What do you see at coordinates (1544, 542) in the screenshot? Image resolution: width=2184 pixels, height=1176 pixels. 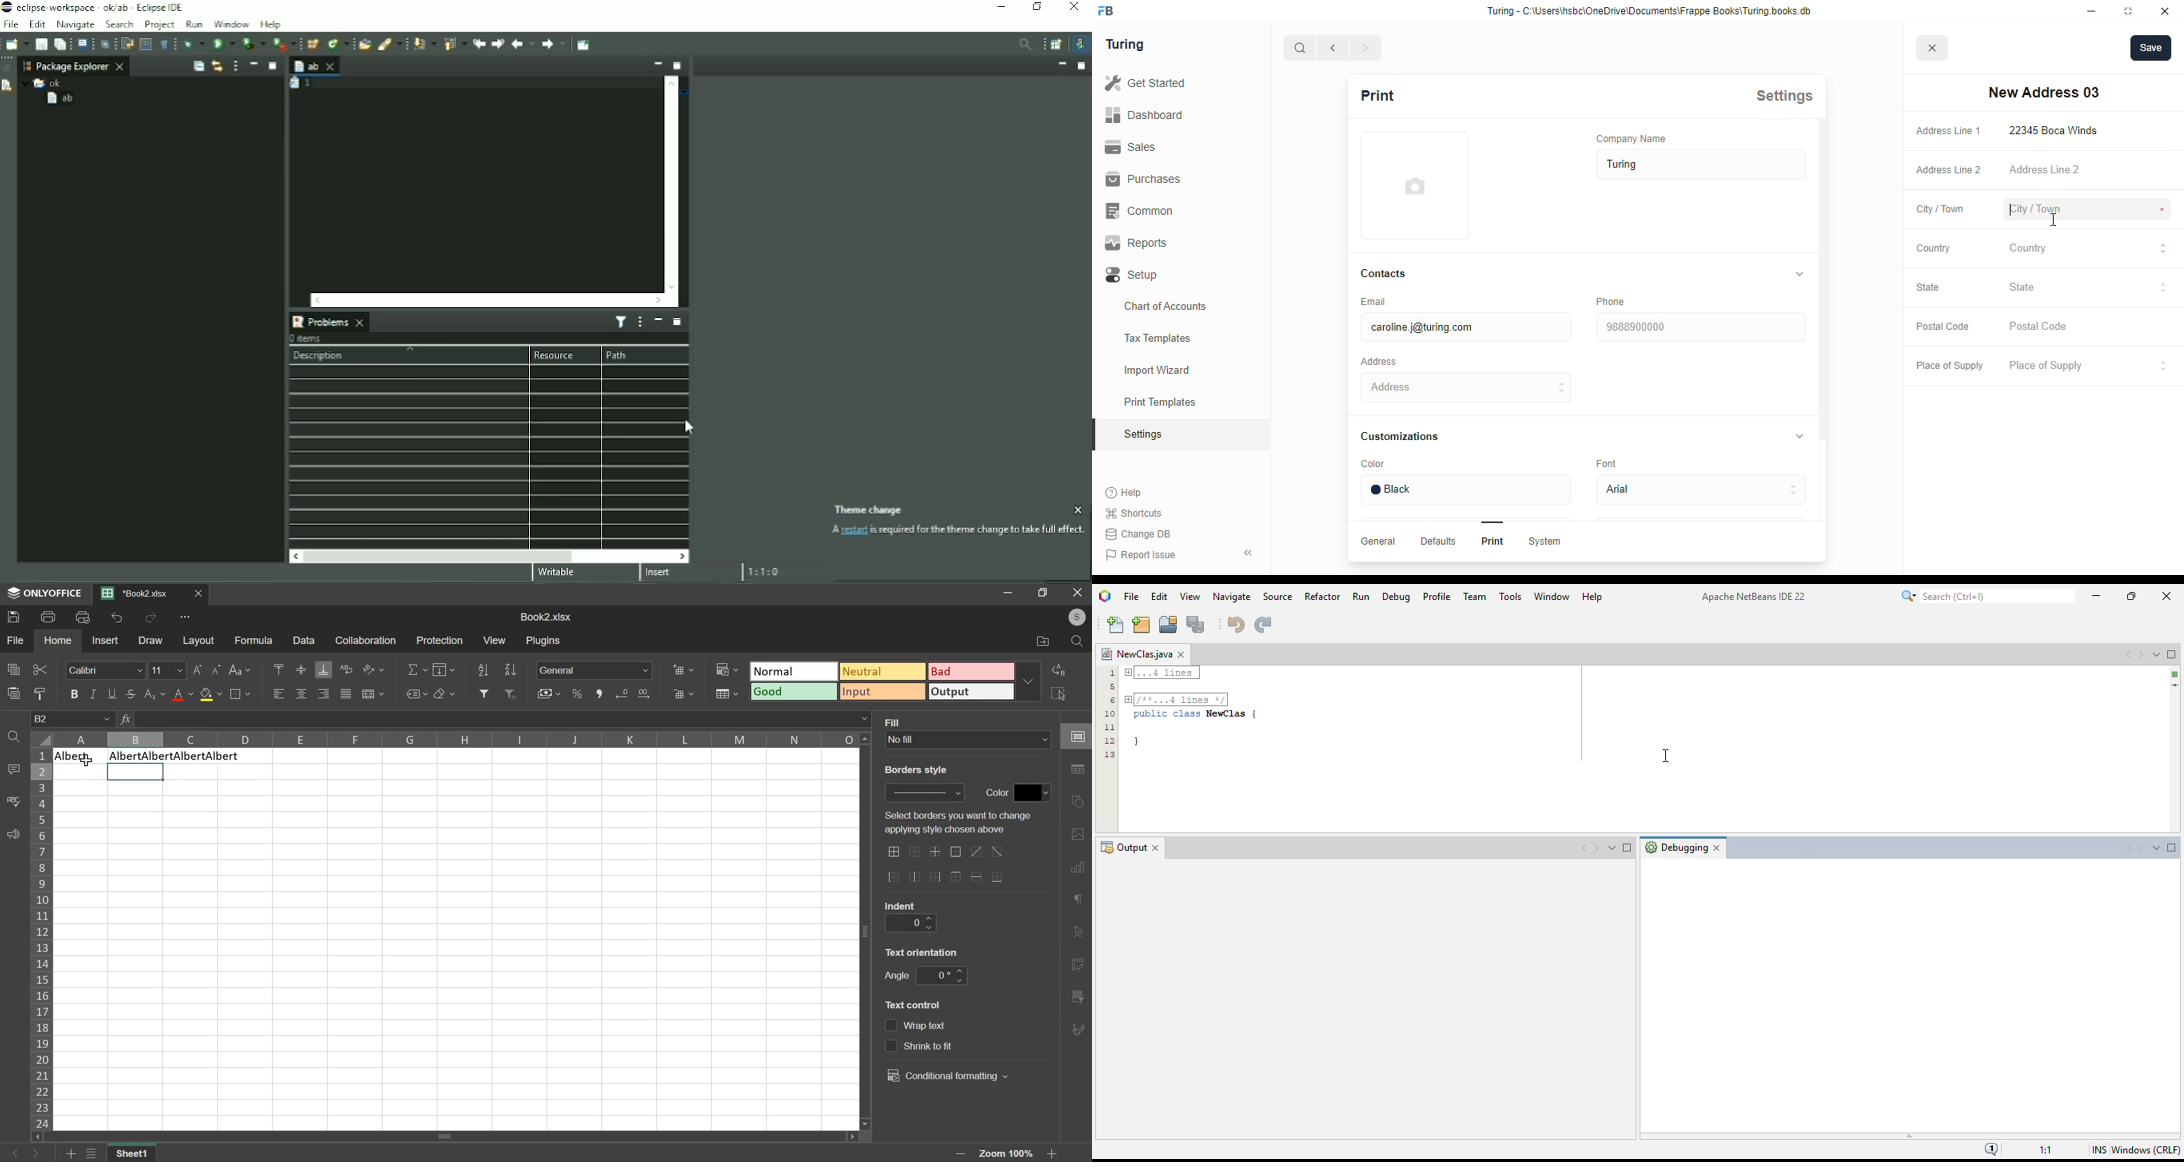 I see `System` at bounding box center [1544, 542].